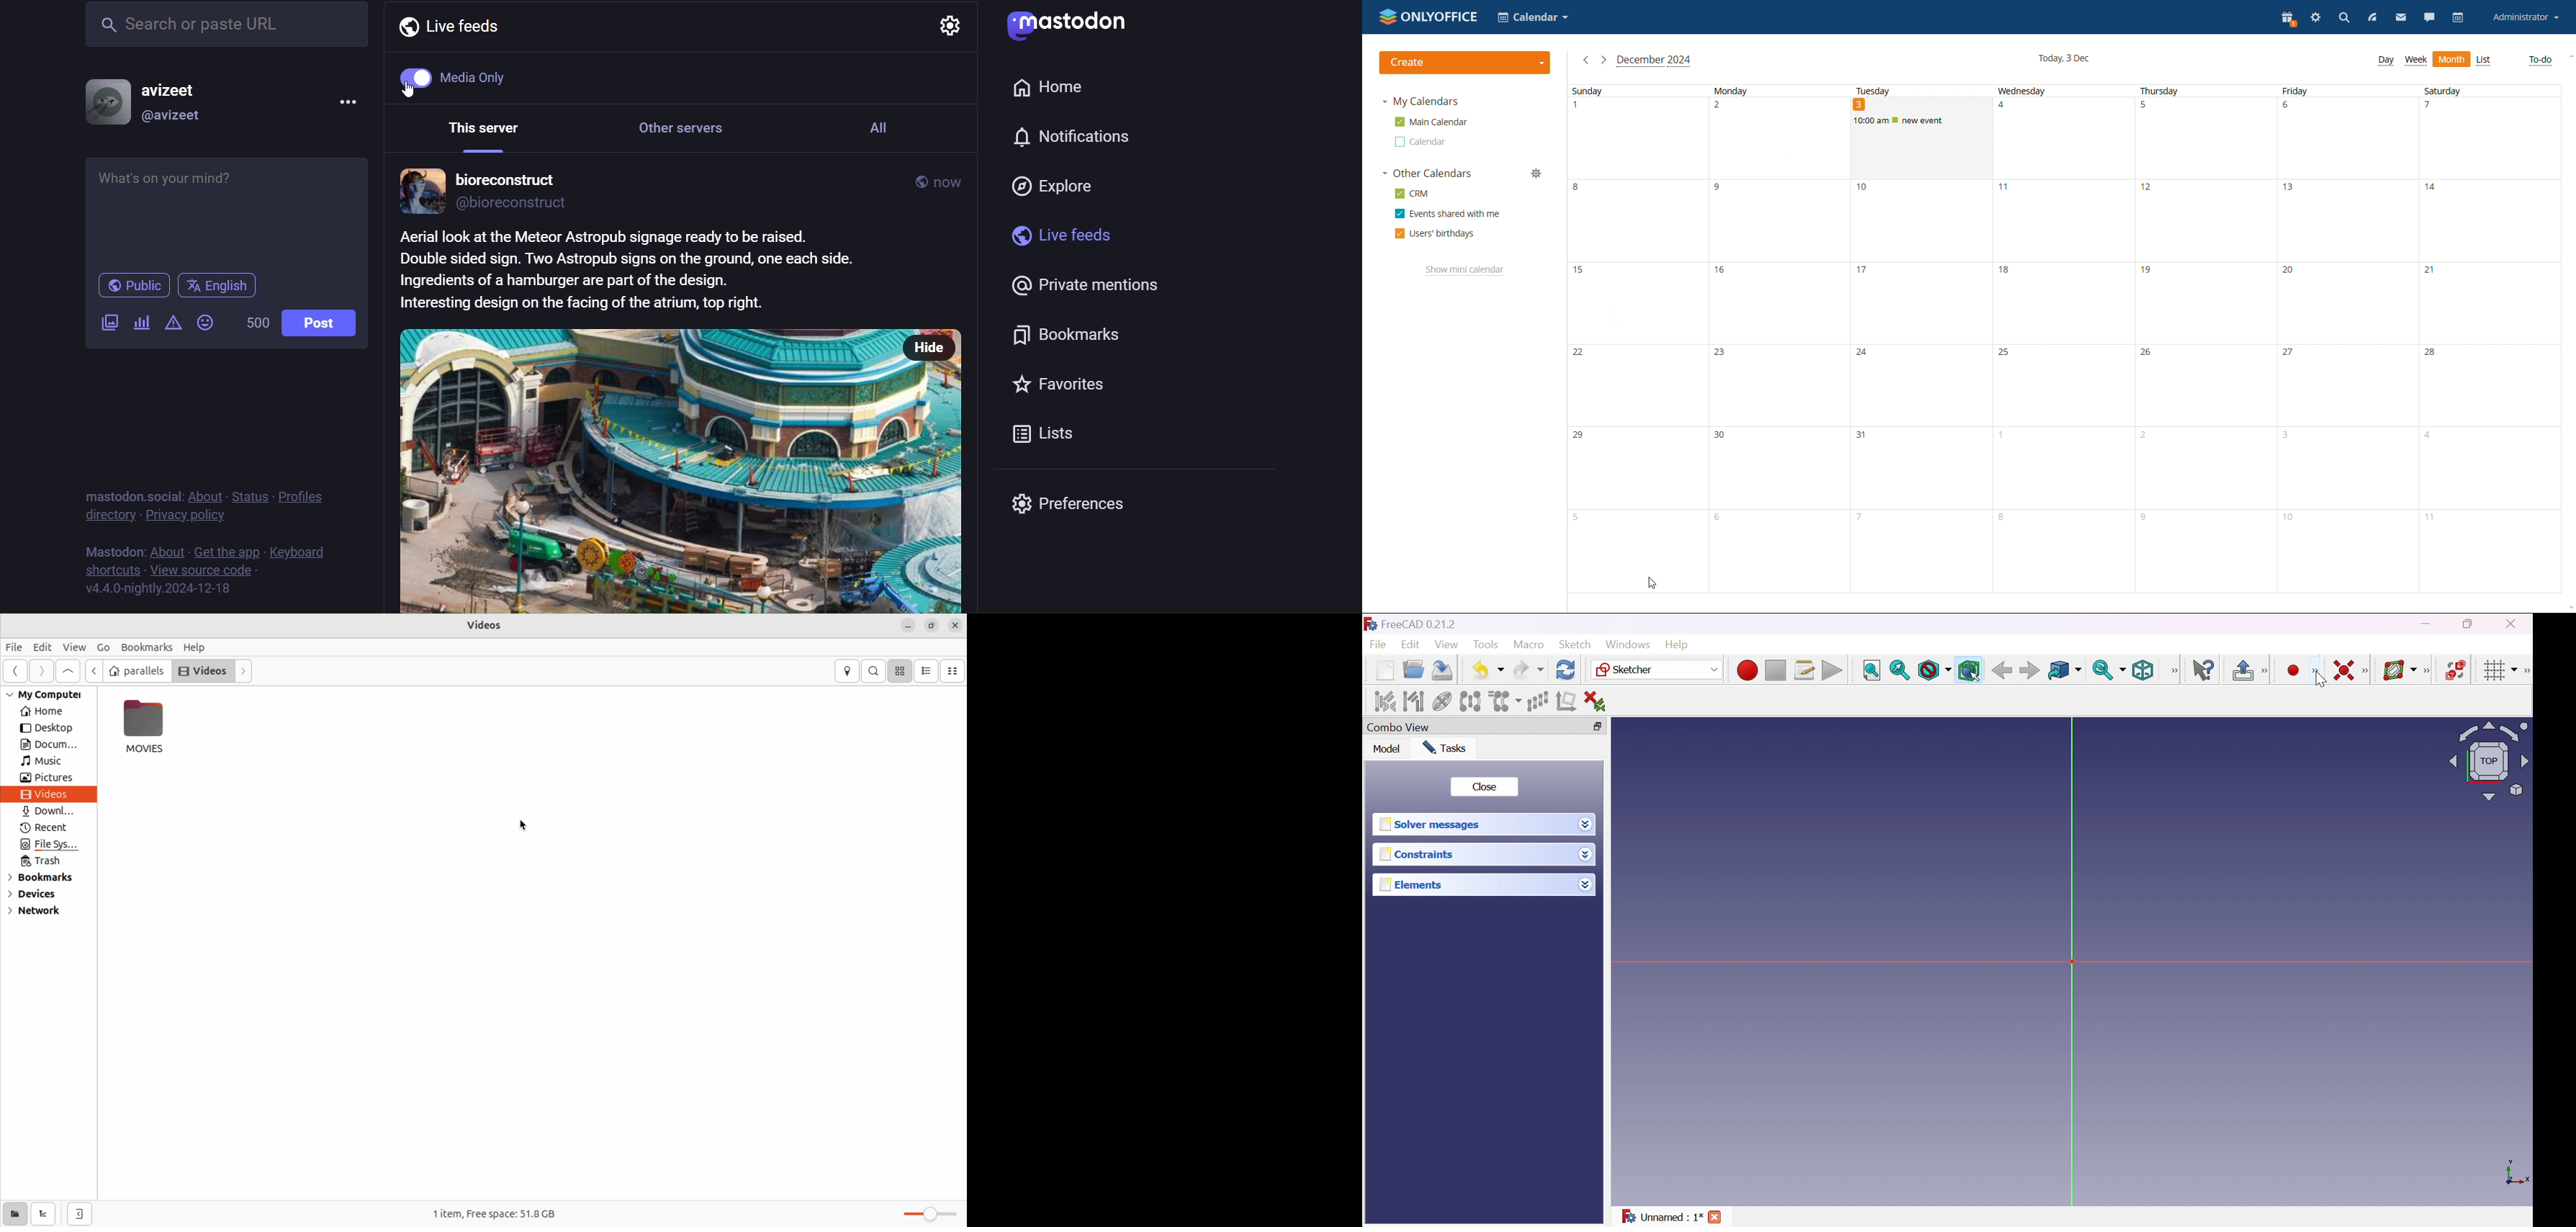 The width and height of the screenshot is (2576, 1232). Describe the element at coordinates (1413, 701) in the screenshot. I see `Select associated geometry` at that location.